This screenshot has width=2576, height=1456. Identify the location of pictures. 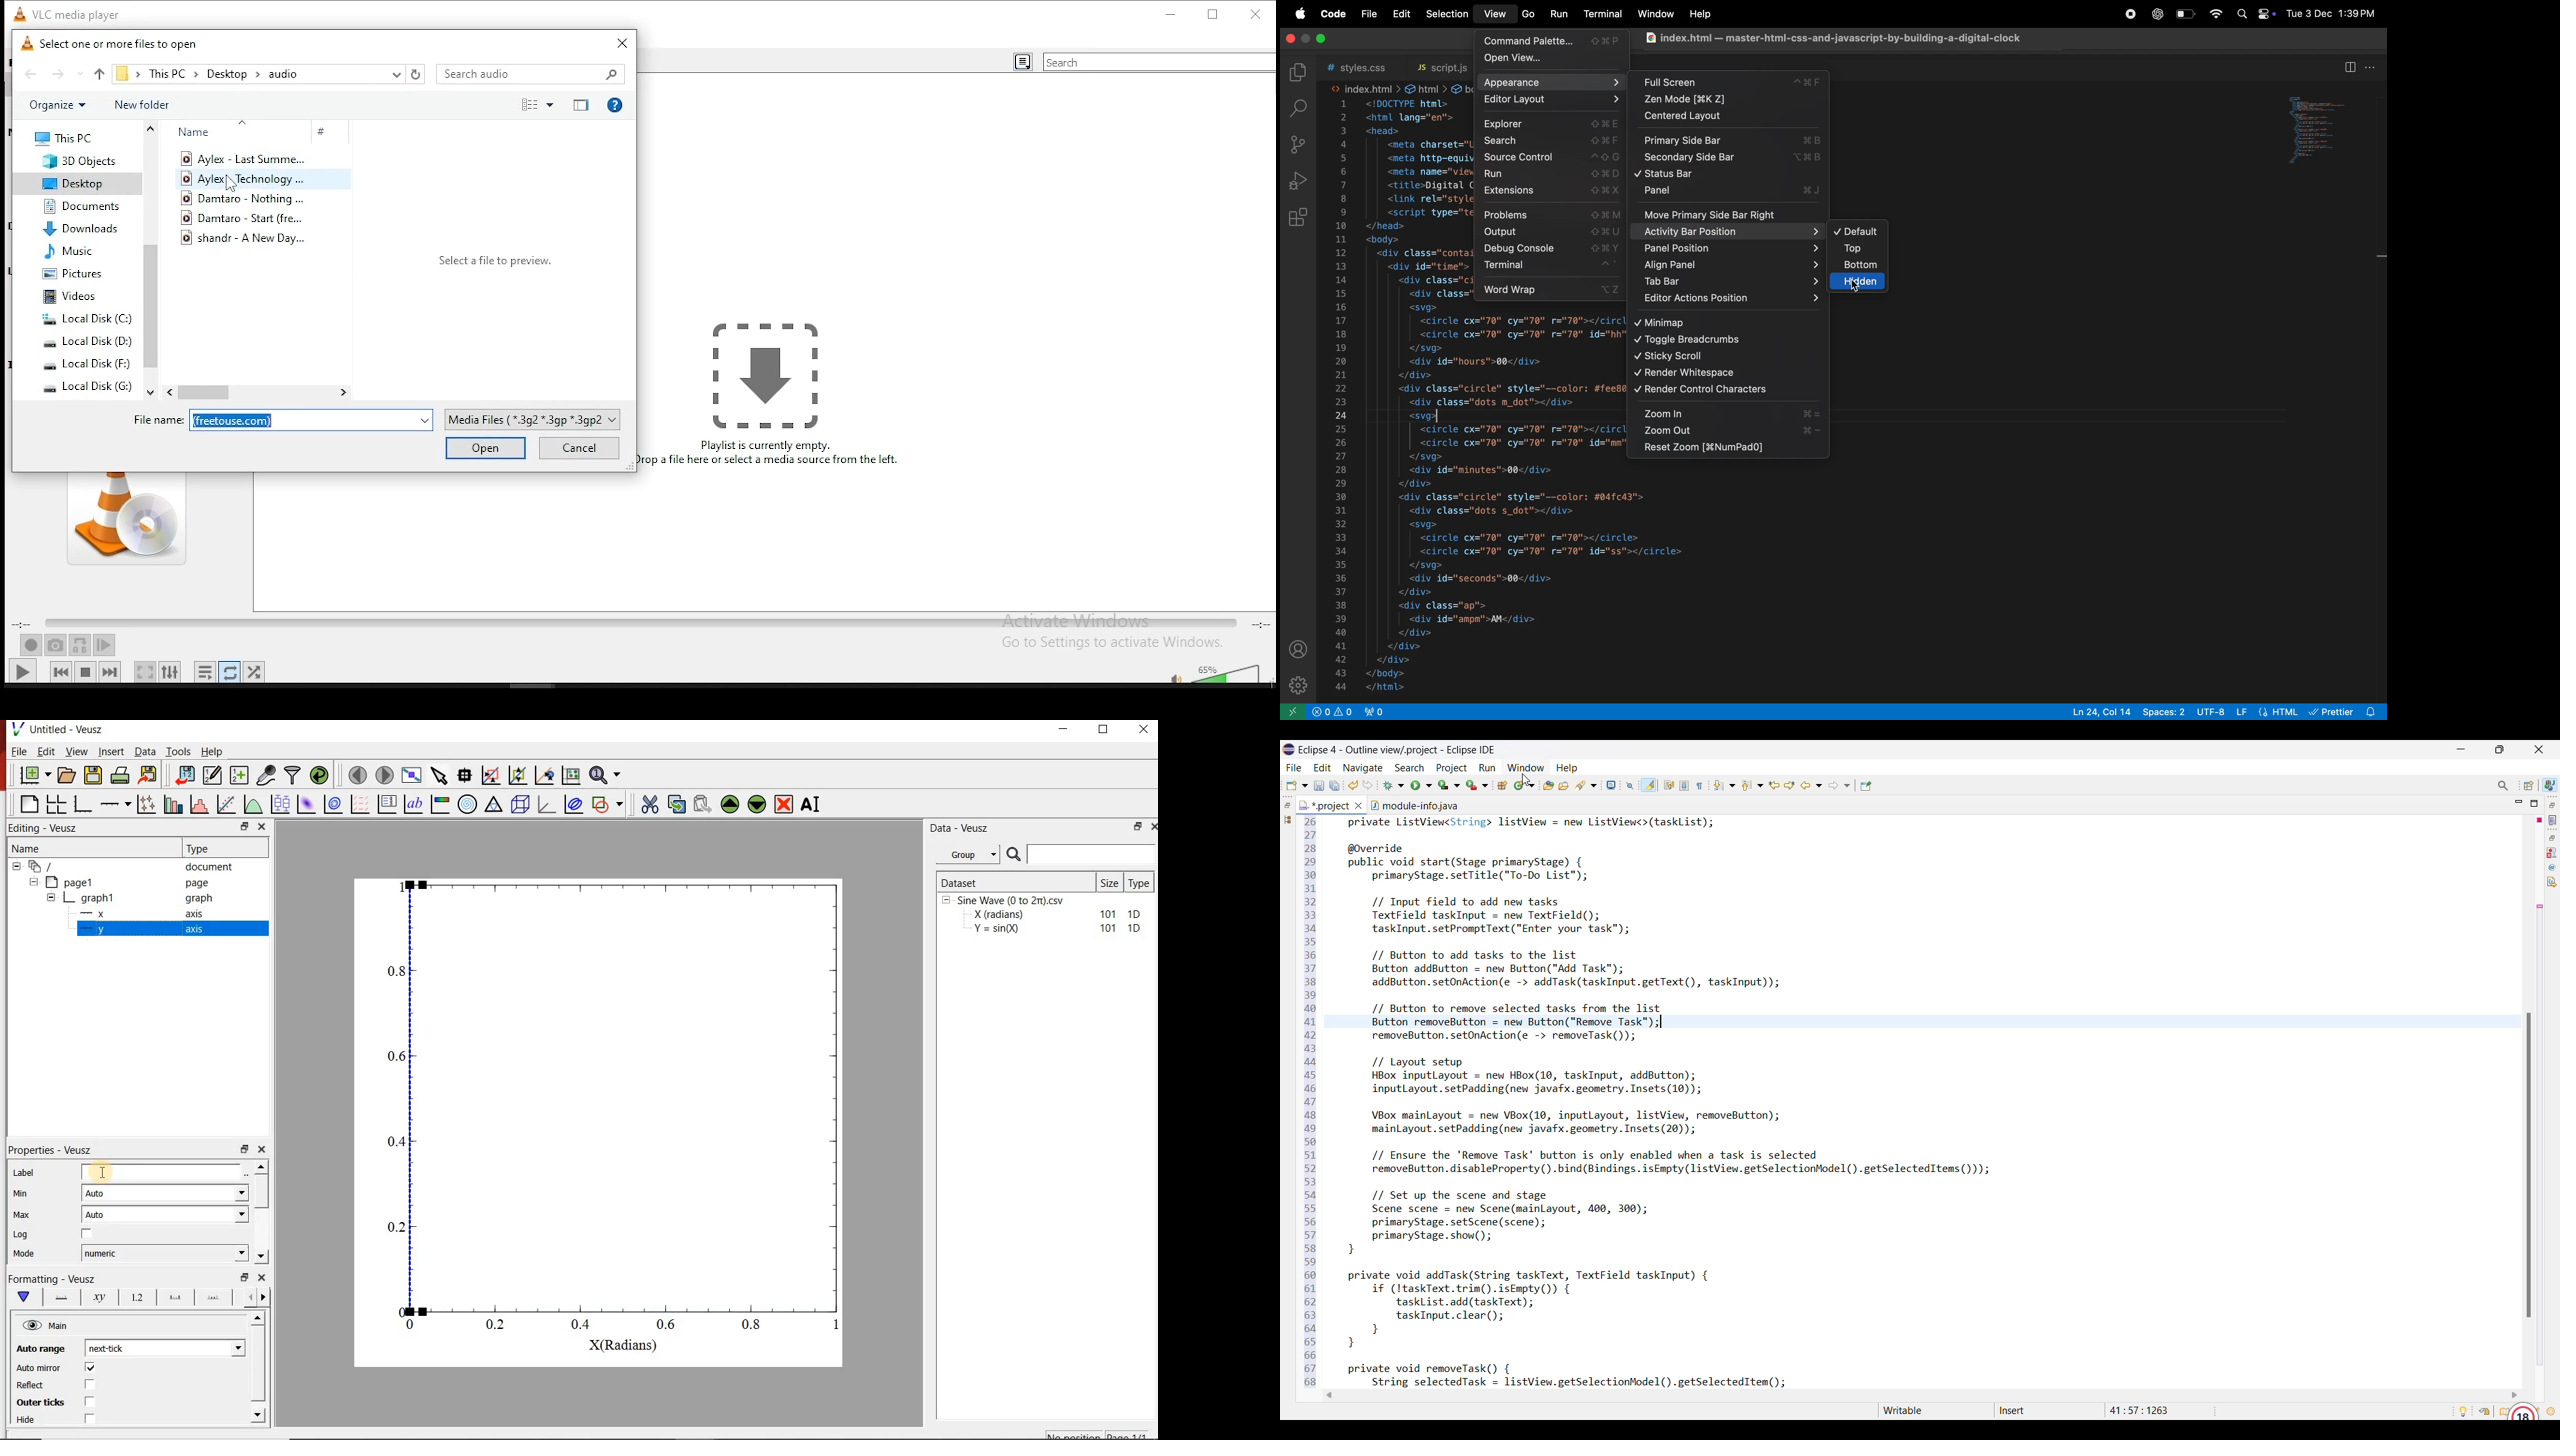
(73, 274).